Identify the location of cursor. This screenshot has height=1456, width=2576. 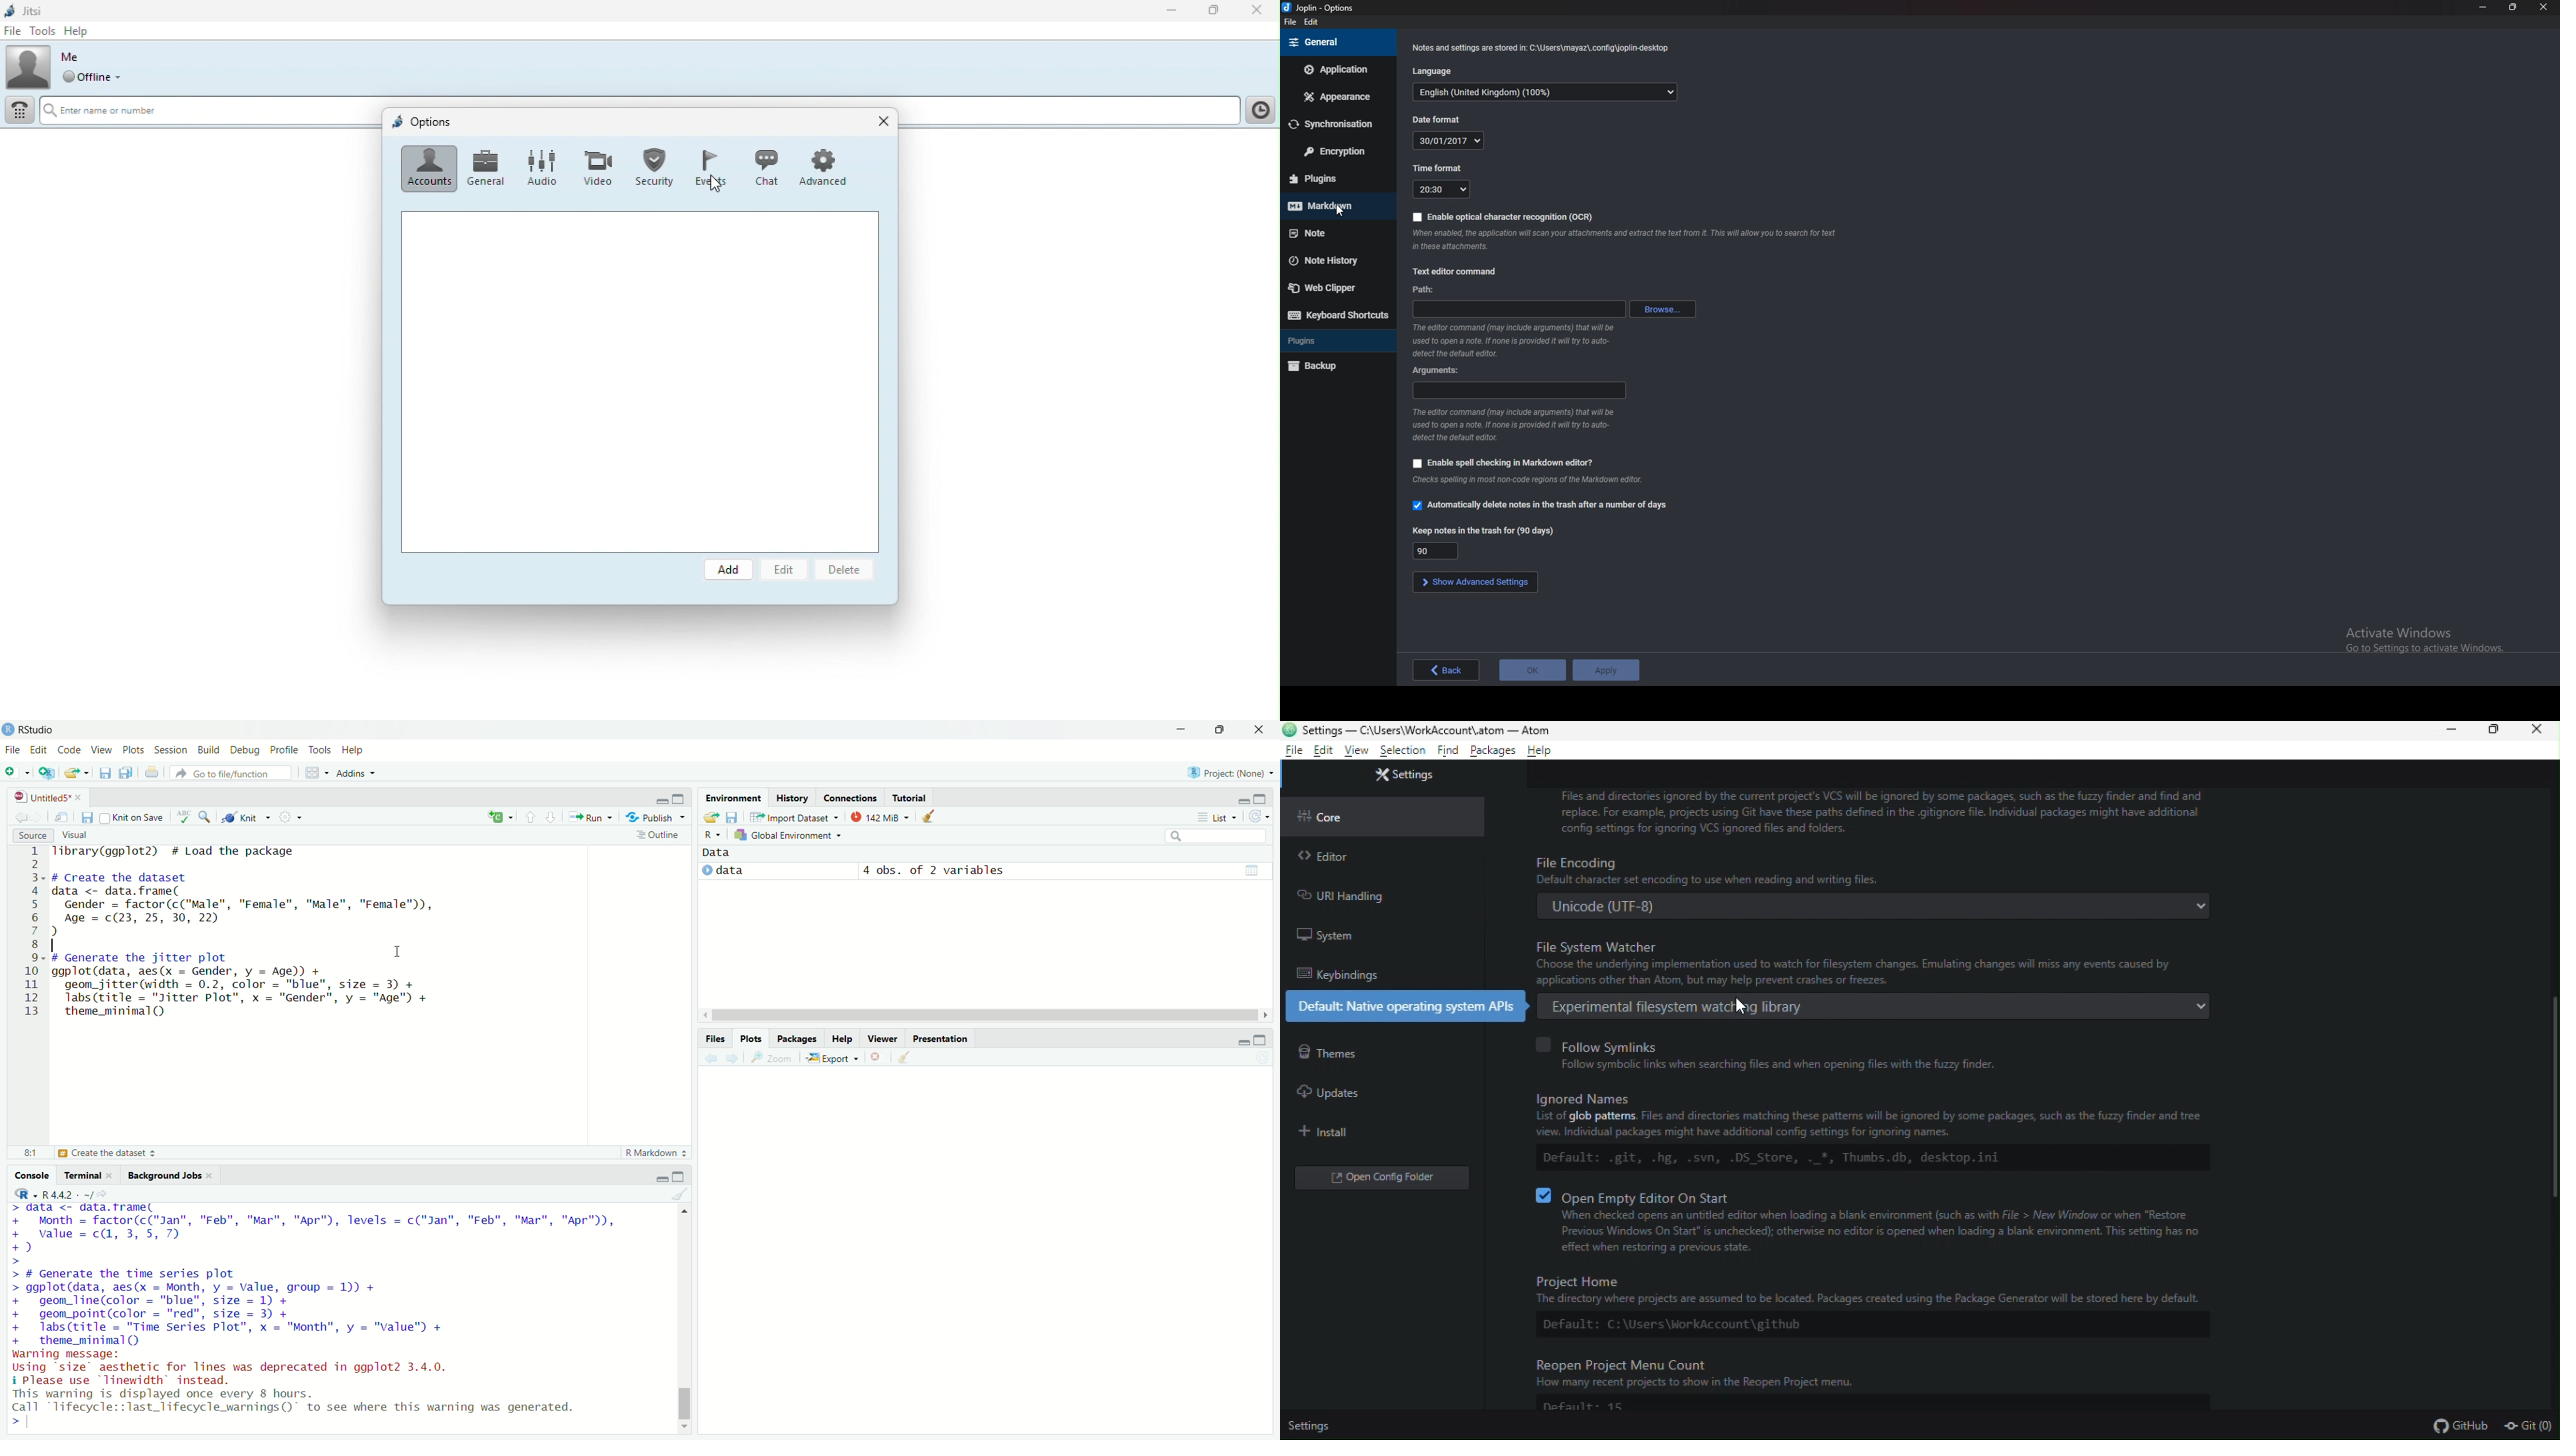
(398, 952).